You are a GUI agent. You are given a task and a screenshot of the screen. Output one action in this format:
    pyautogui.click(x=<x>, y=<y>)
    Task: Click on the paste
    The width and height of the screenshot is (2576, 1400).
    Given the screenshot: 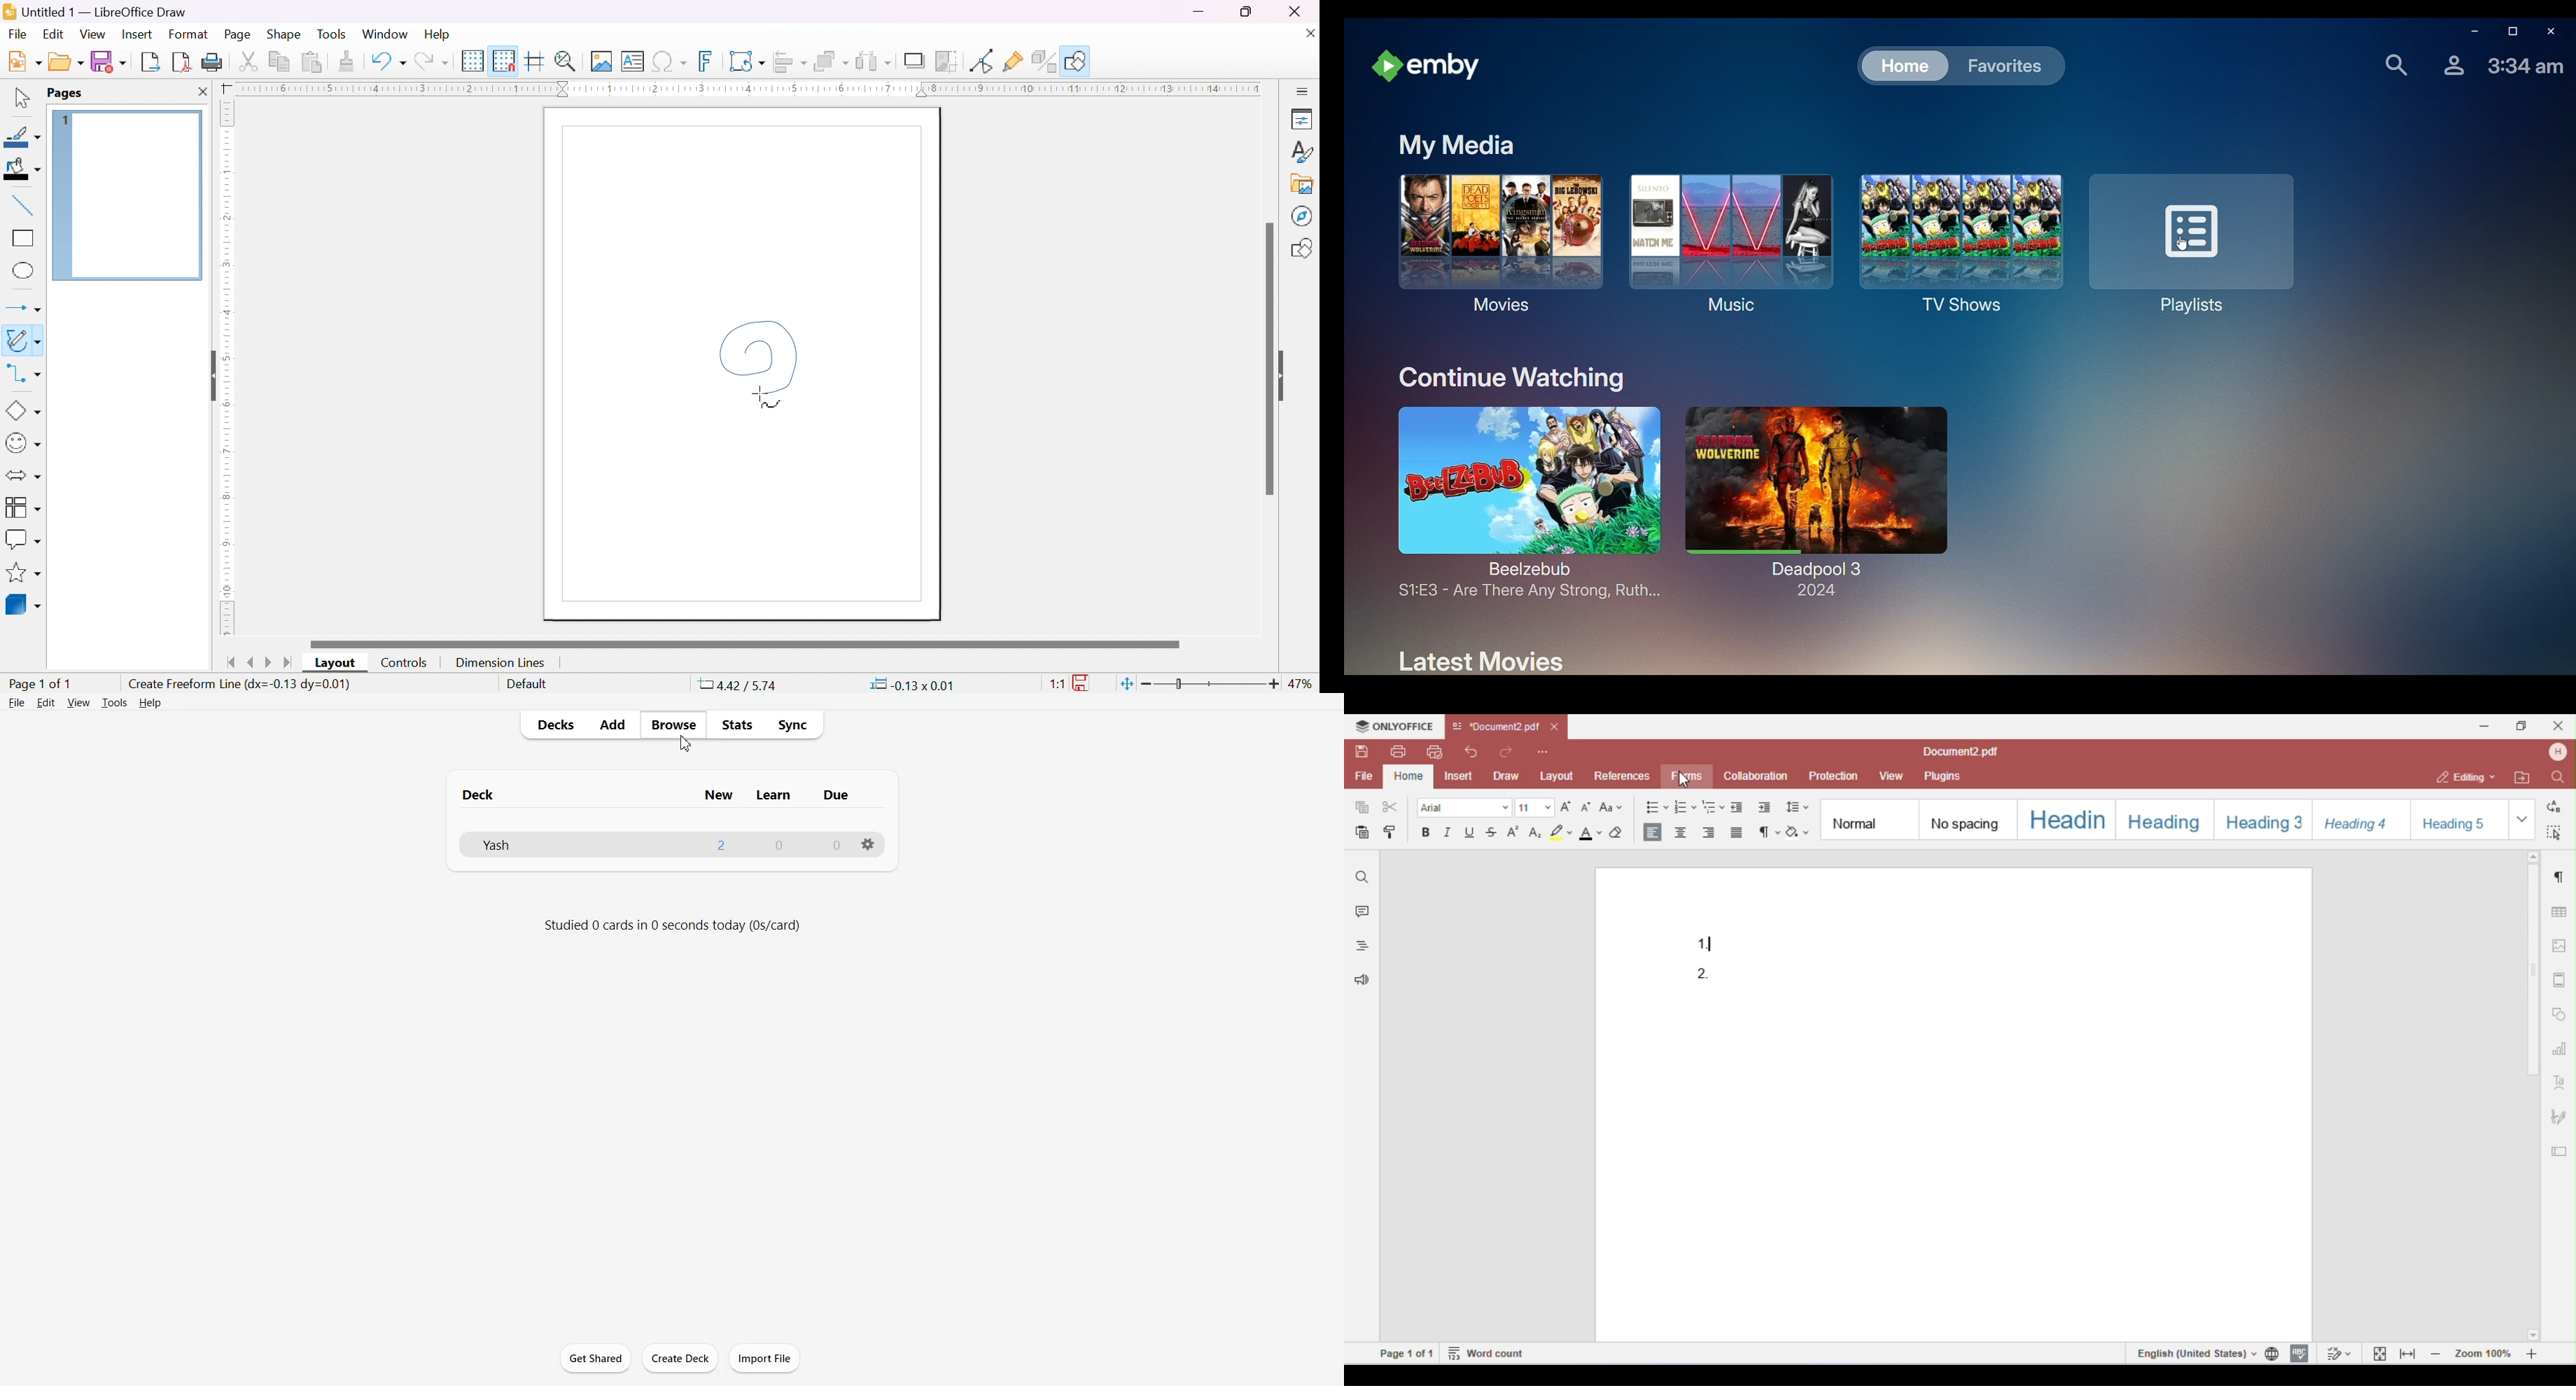 What is the action you would take?
    pyautogui.click(x=312, y=63)
    